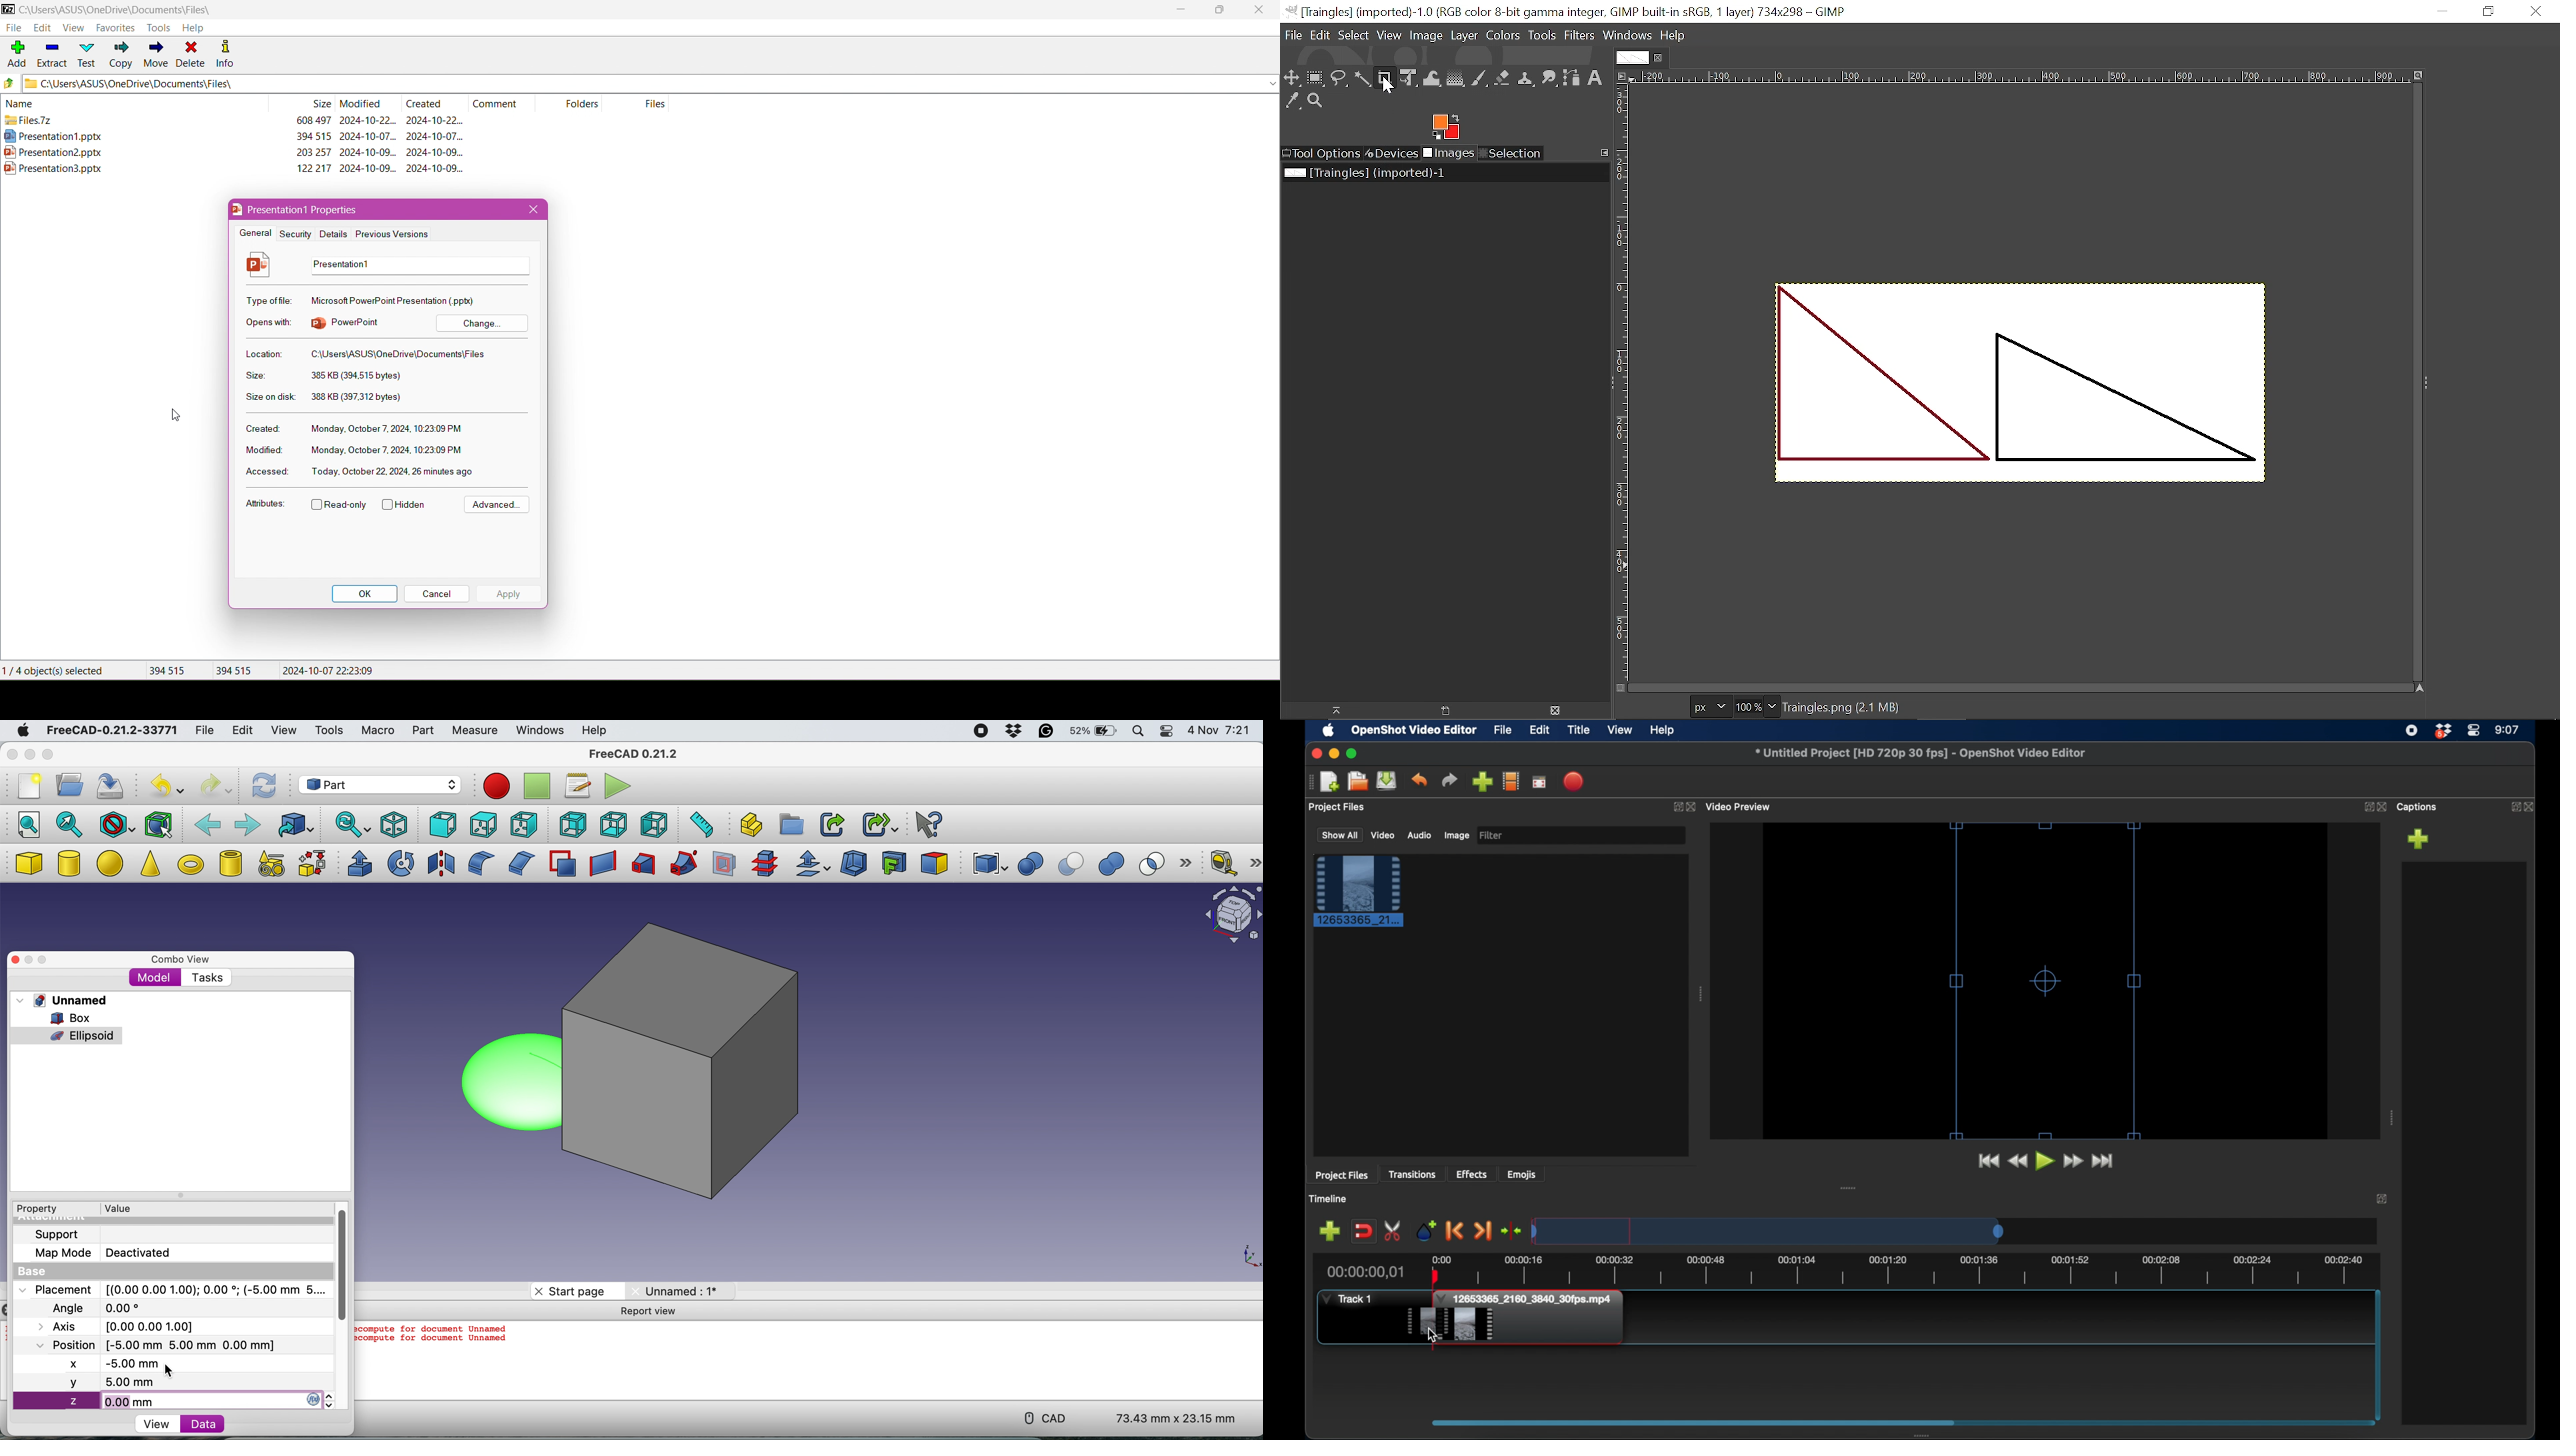  I want to click on Show sidebar menu, so click(2427, 383).